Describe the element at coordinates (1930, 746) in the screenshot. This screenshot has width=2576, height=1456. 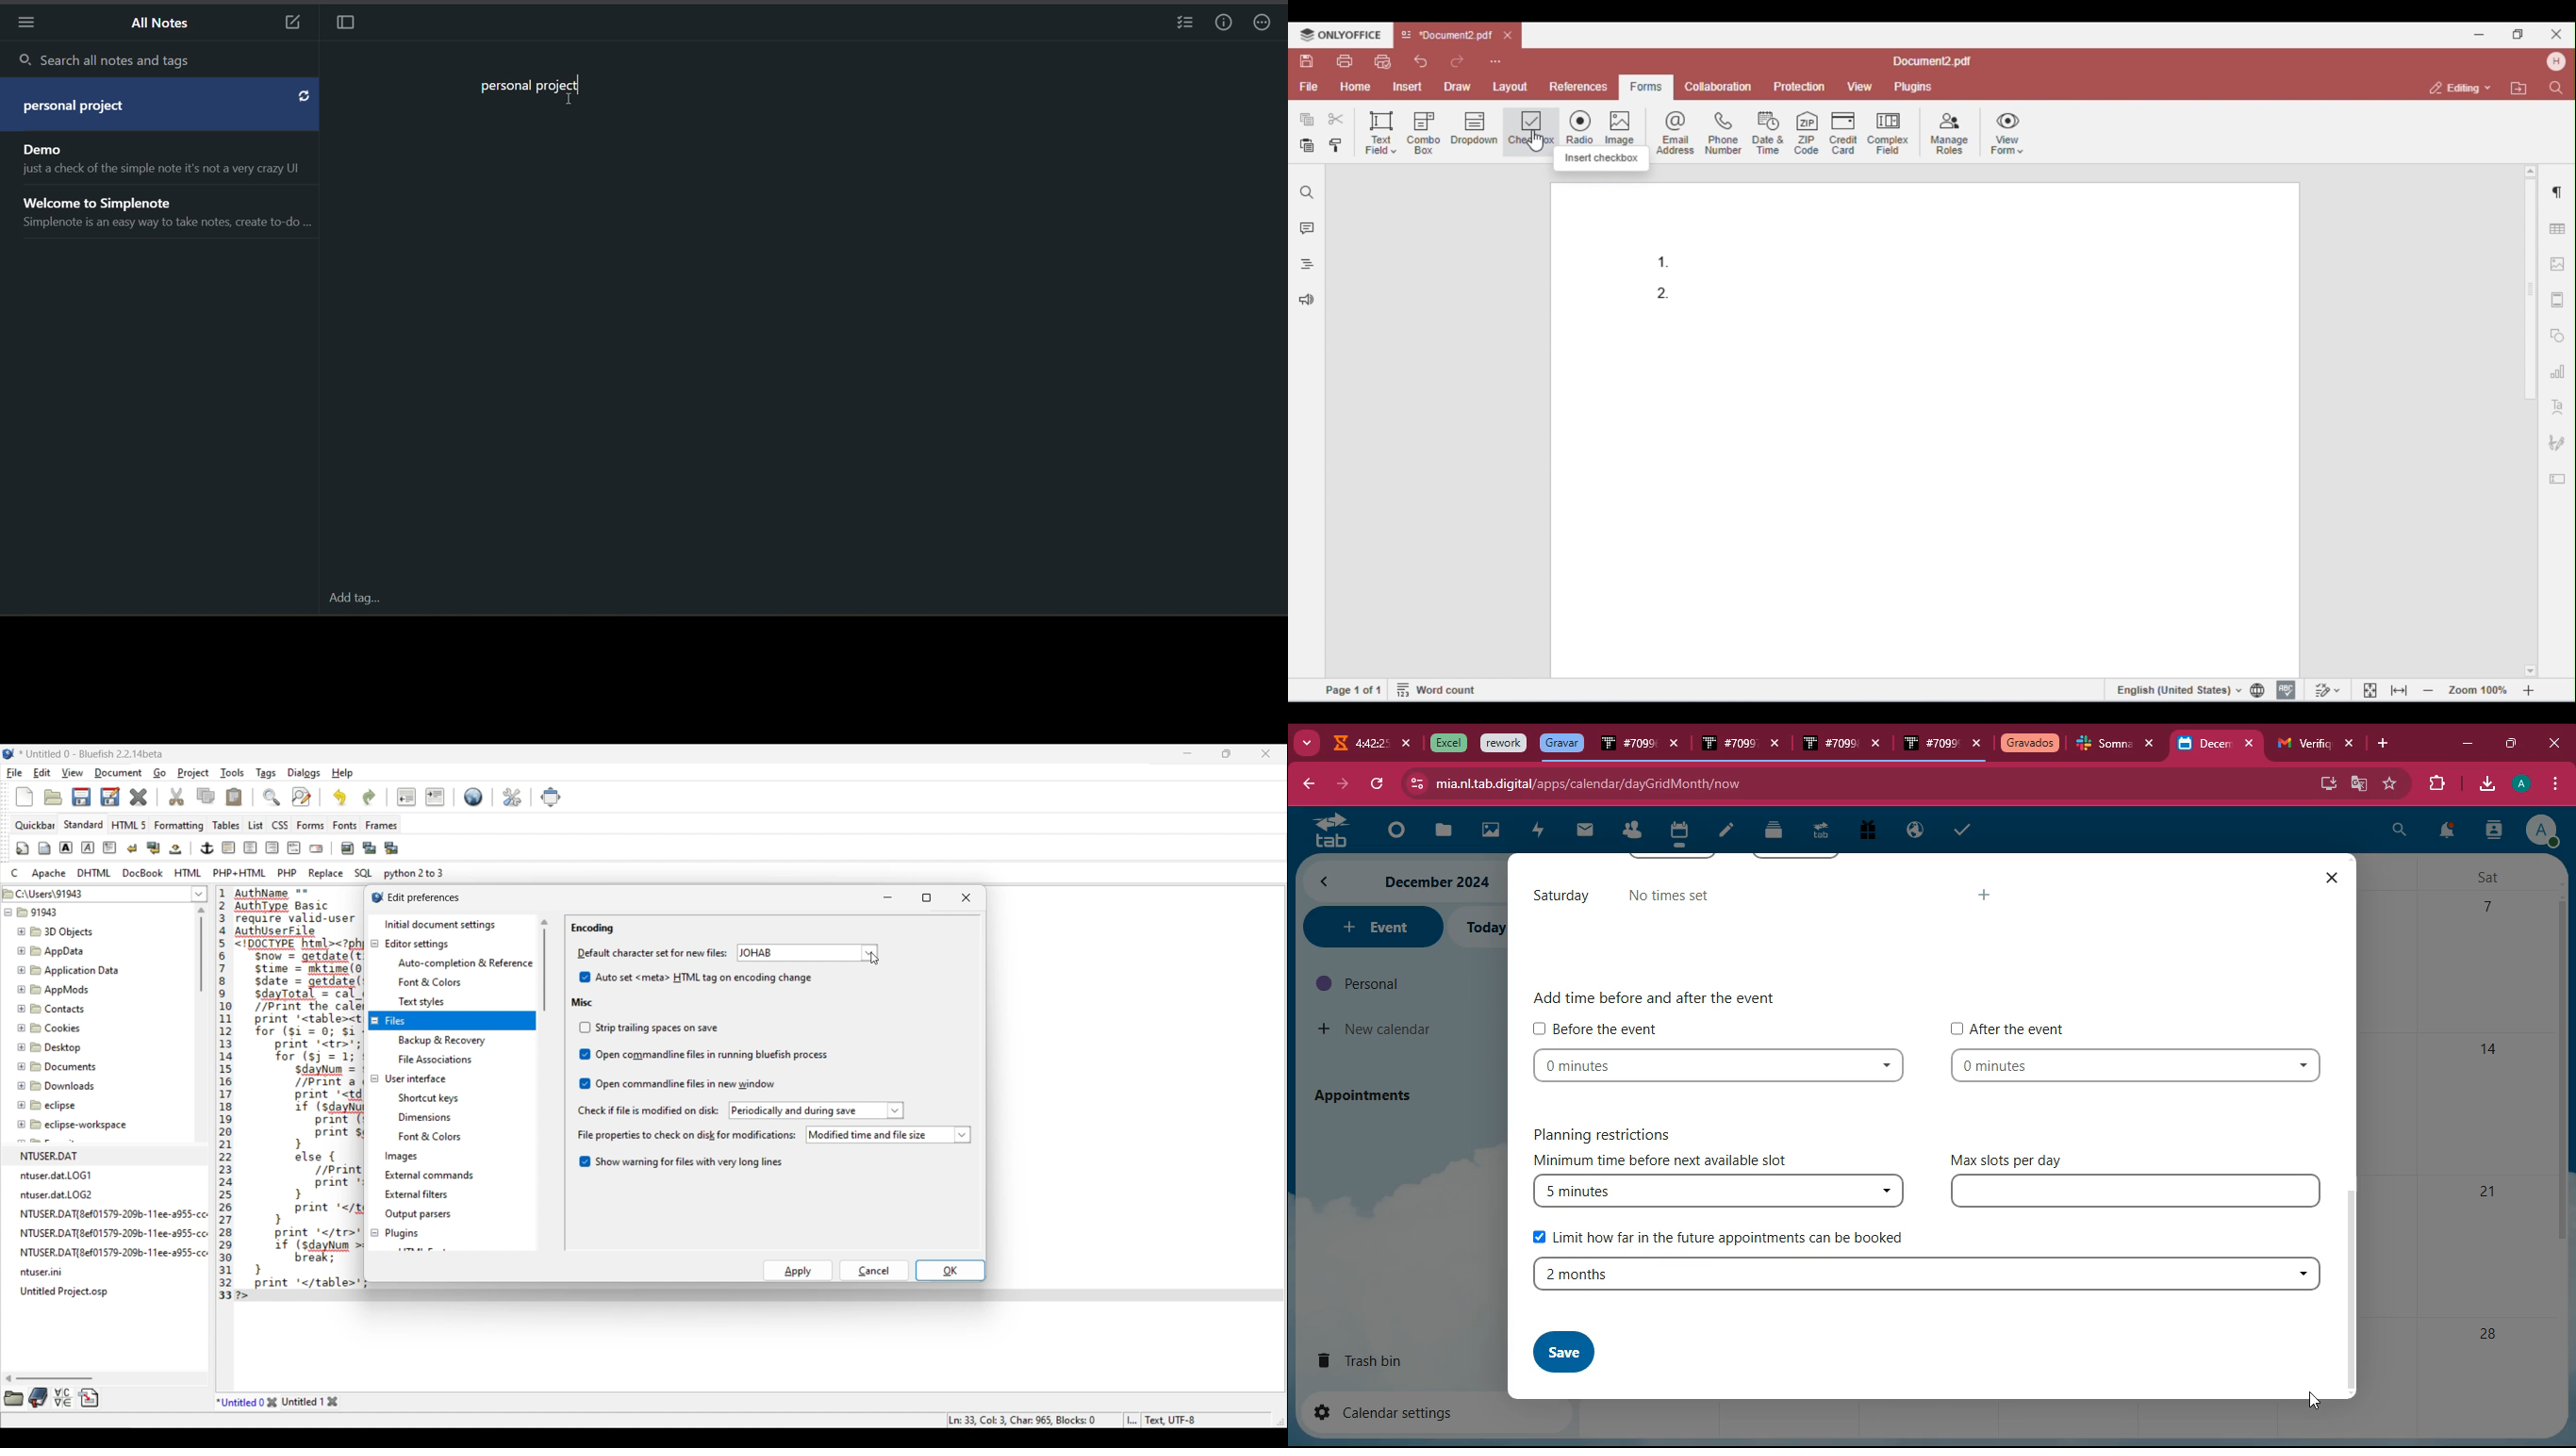
I see `tab` at that location.